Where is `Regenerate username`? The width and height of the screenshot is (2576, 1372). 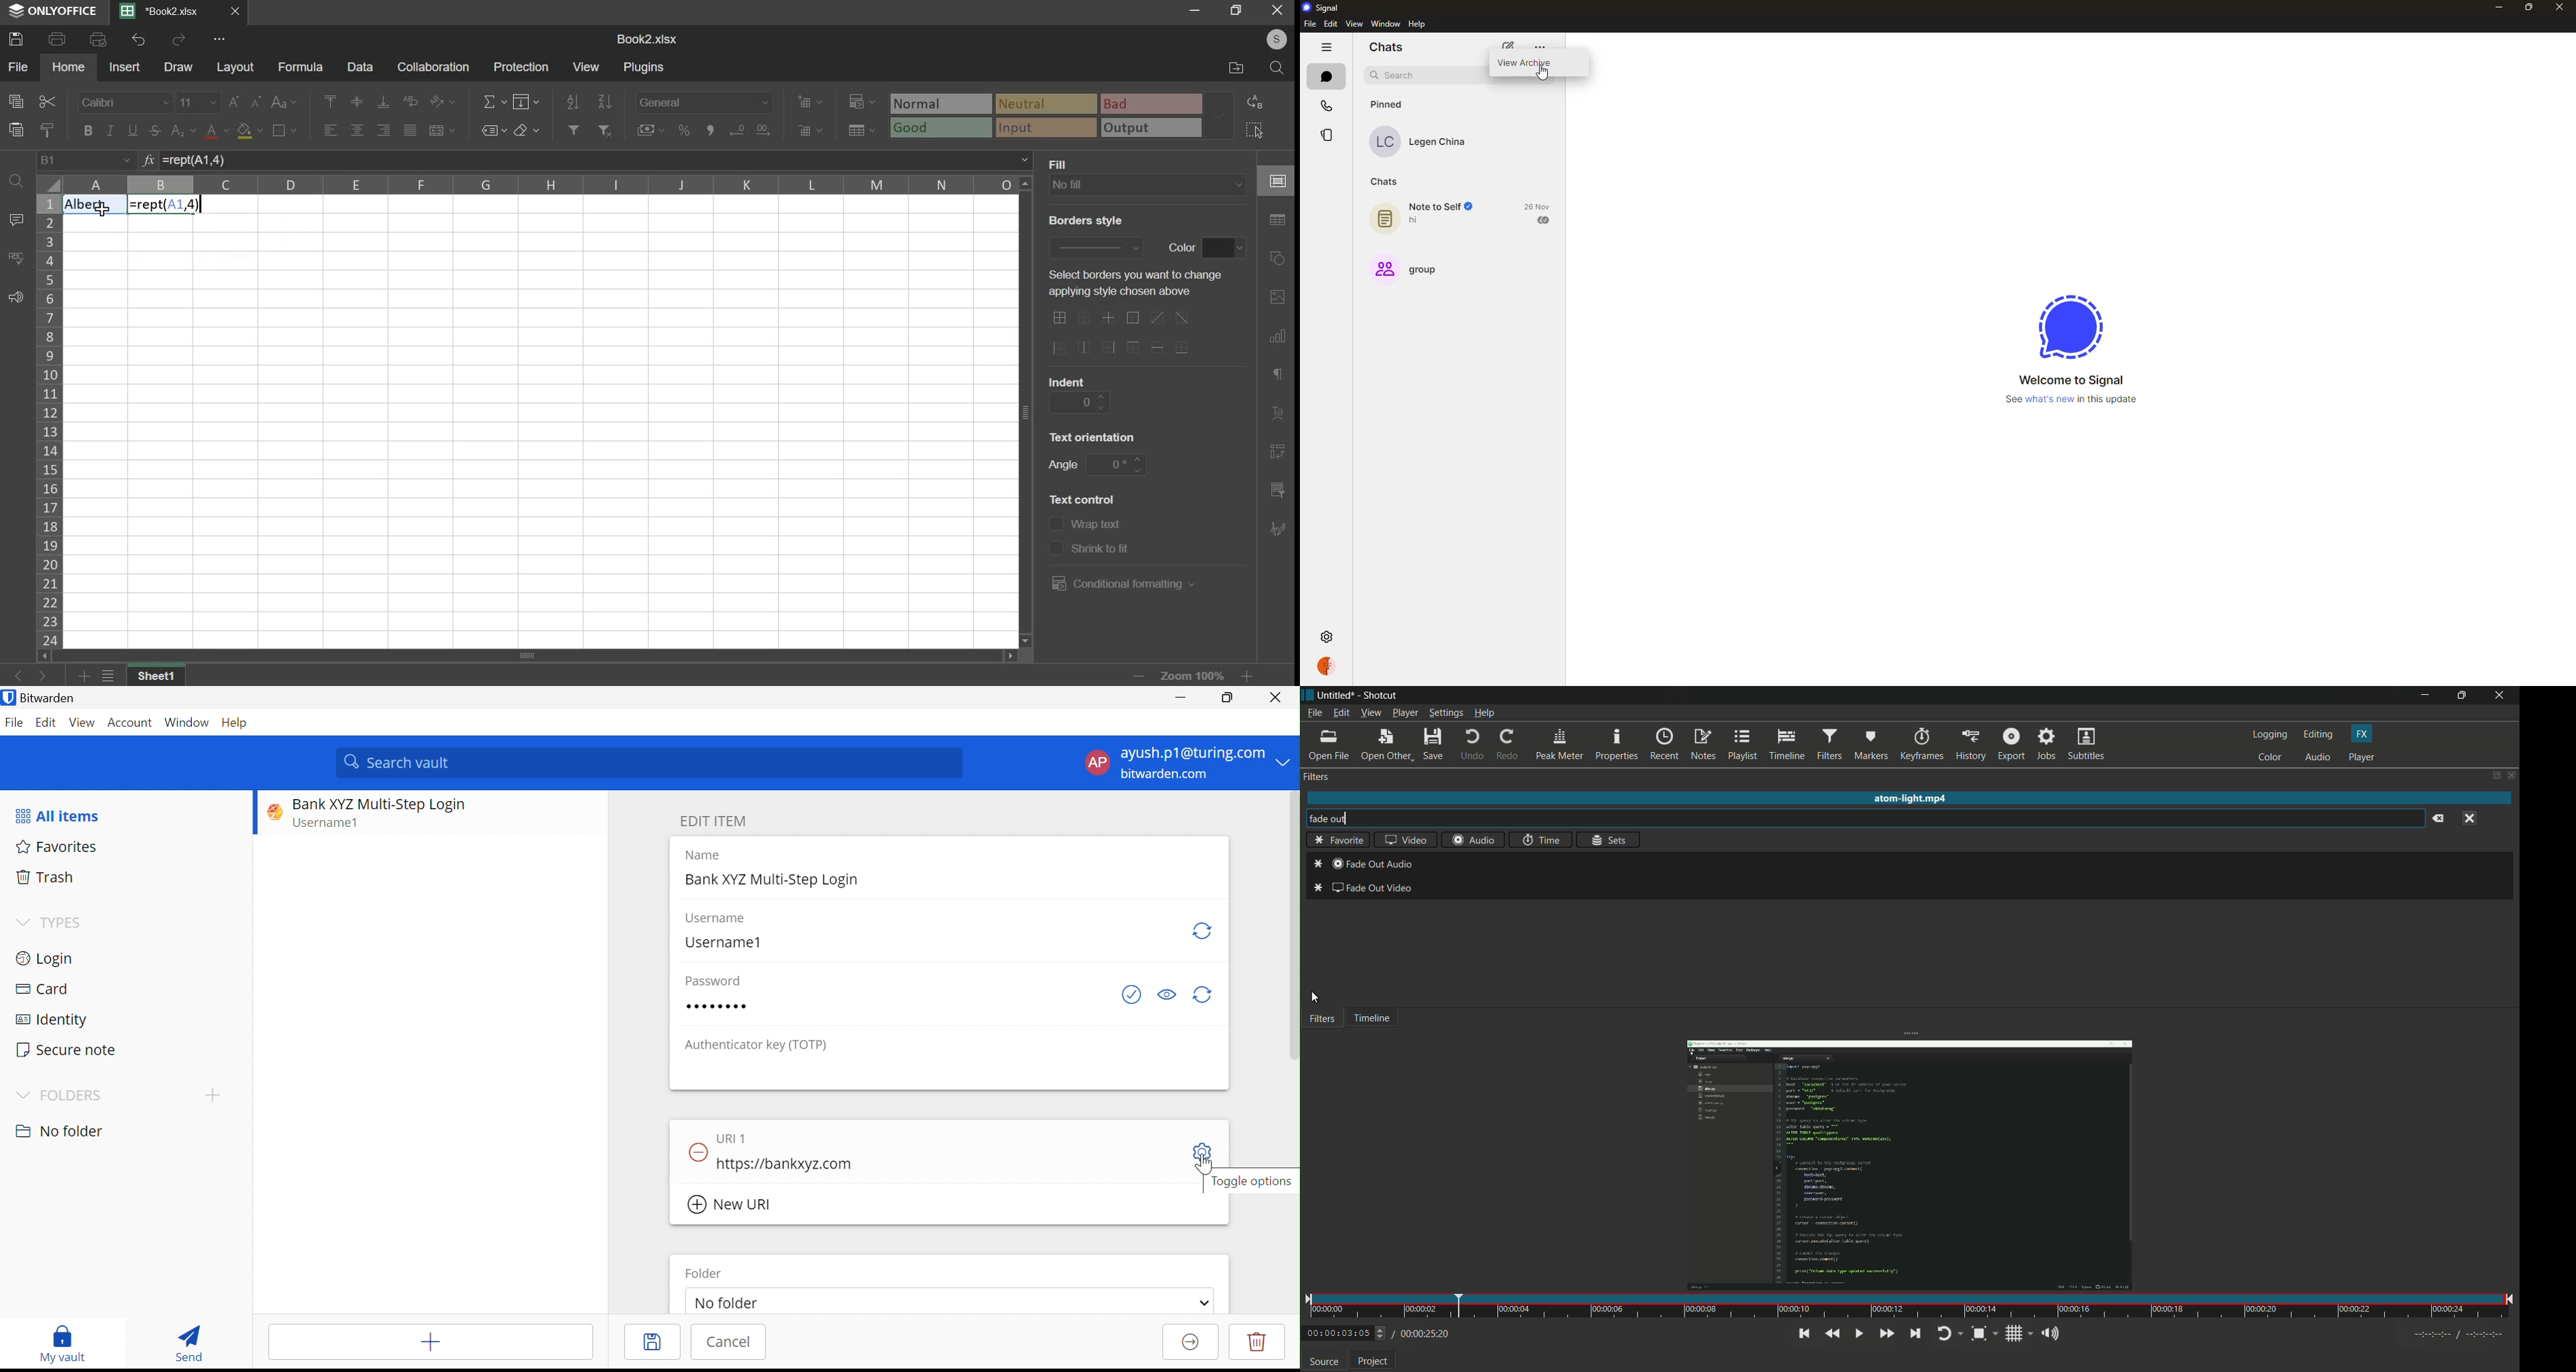
Regenerate username is located at coordinates (1204, 931).